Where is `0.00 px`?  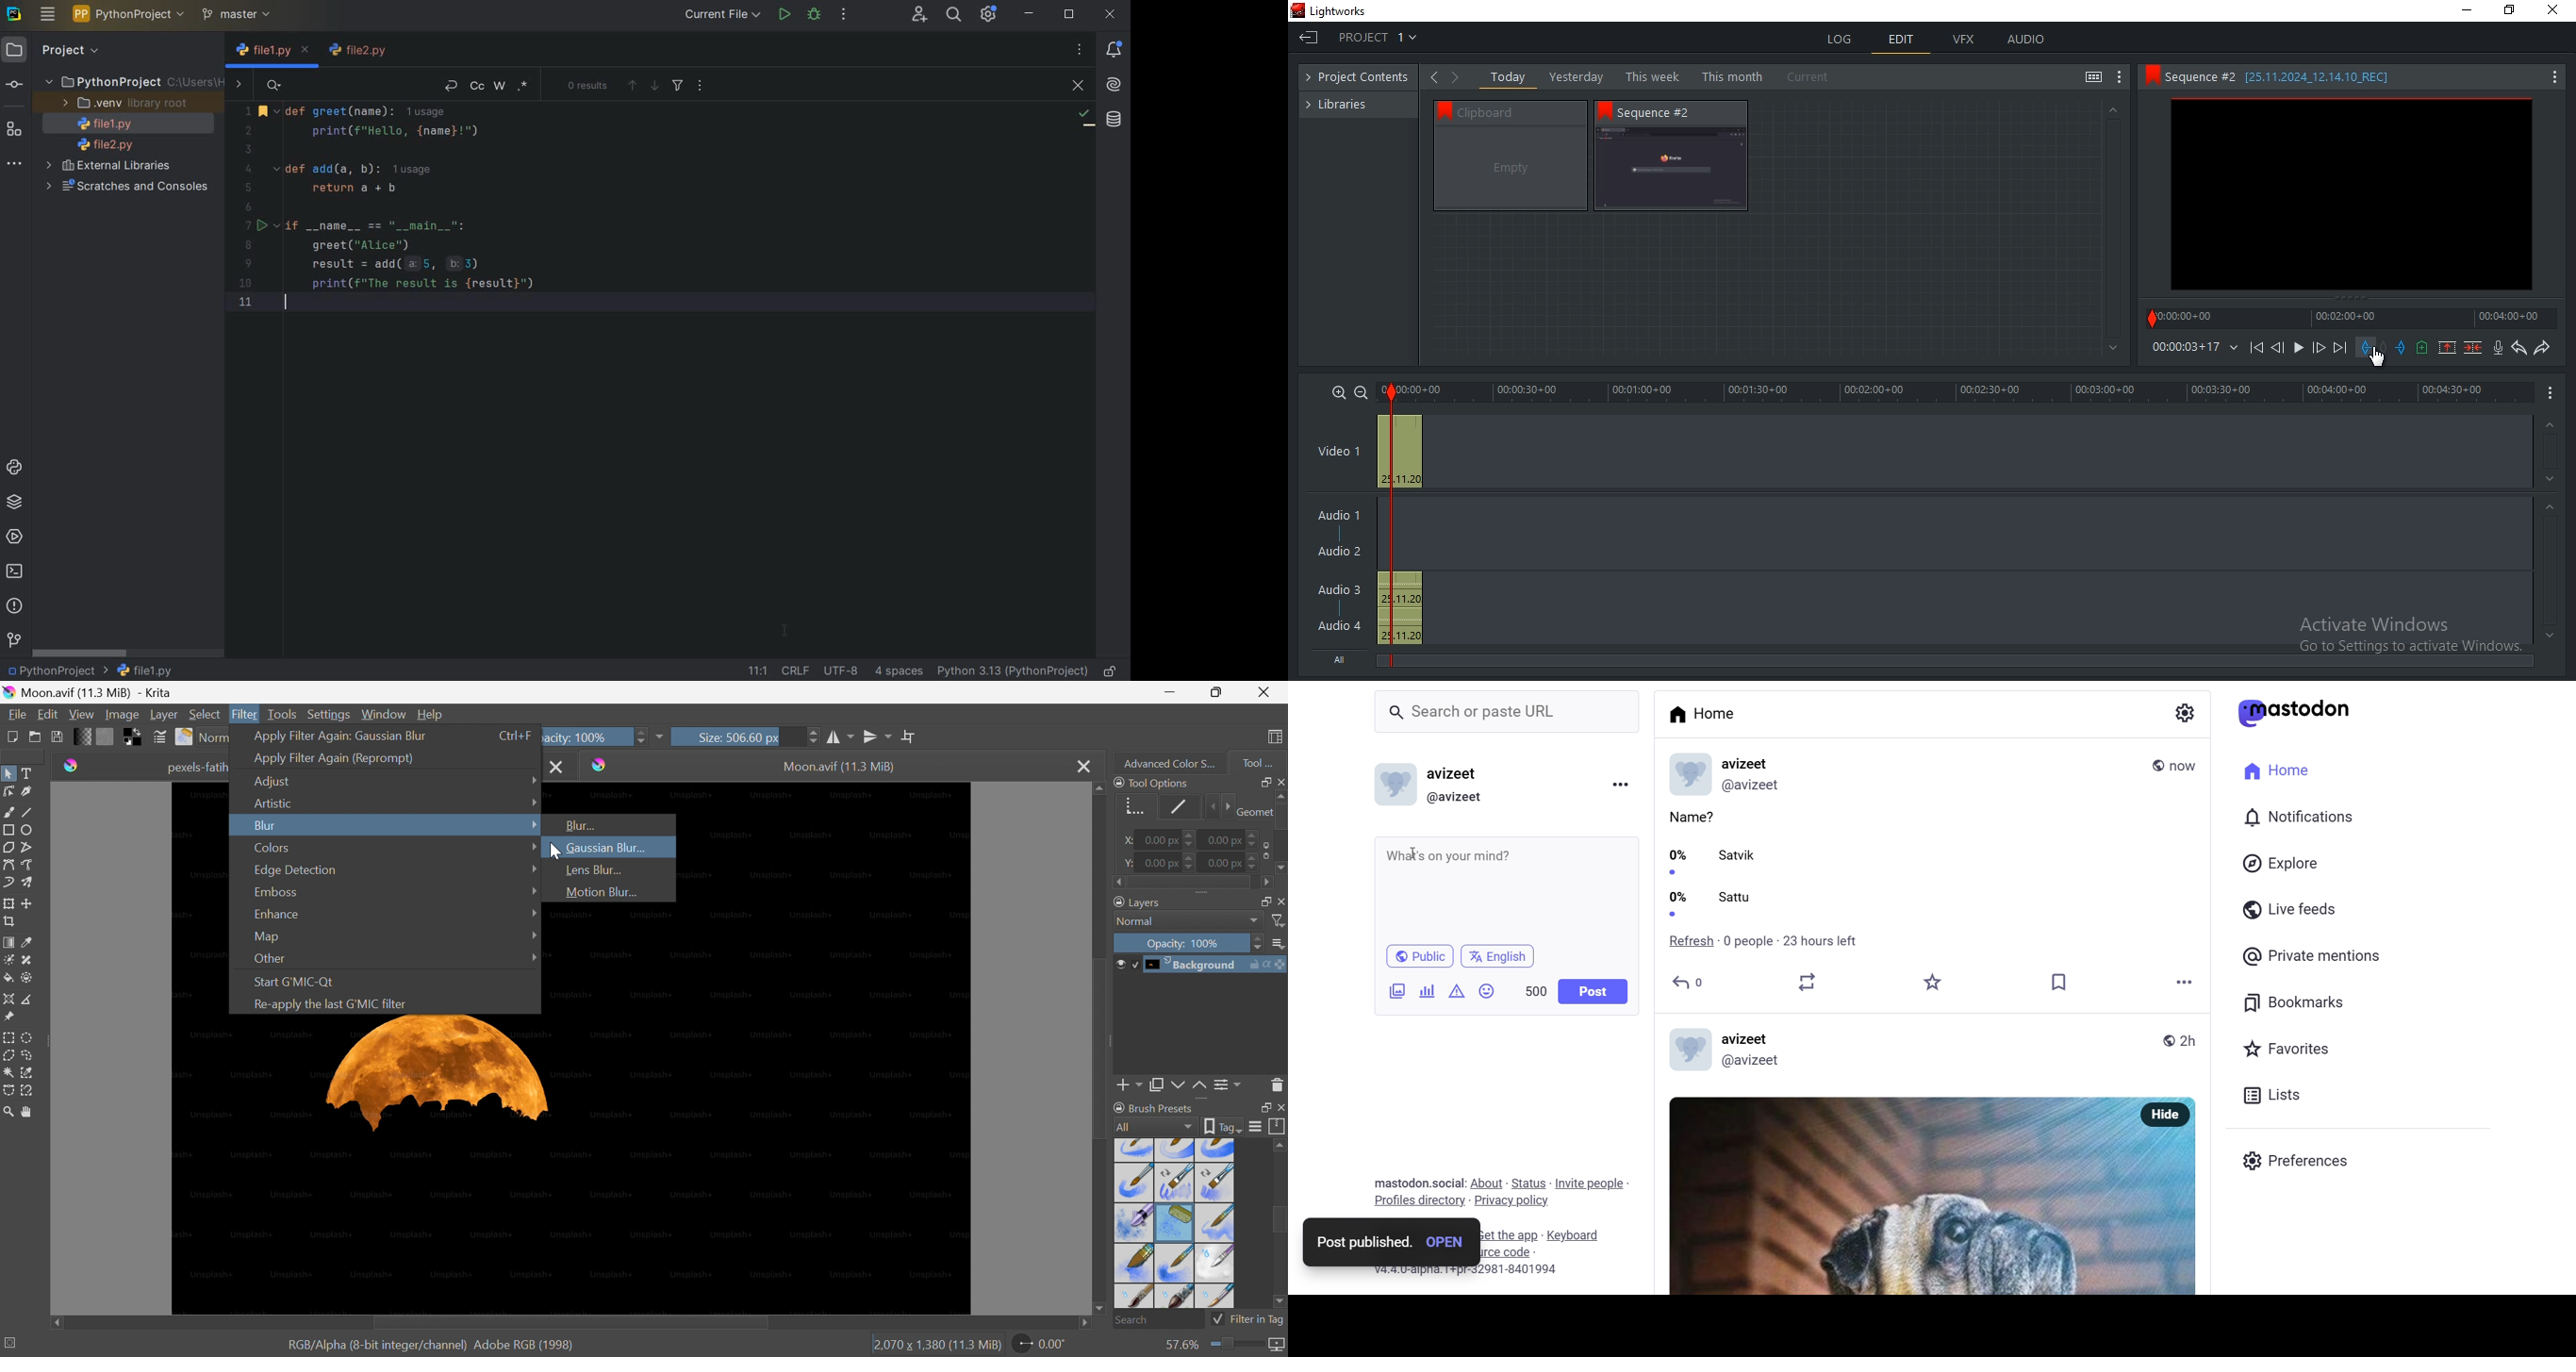
0.00 px is located at coordinates (1165, 863).